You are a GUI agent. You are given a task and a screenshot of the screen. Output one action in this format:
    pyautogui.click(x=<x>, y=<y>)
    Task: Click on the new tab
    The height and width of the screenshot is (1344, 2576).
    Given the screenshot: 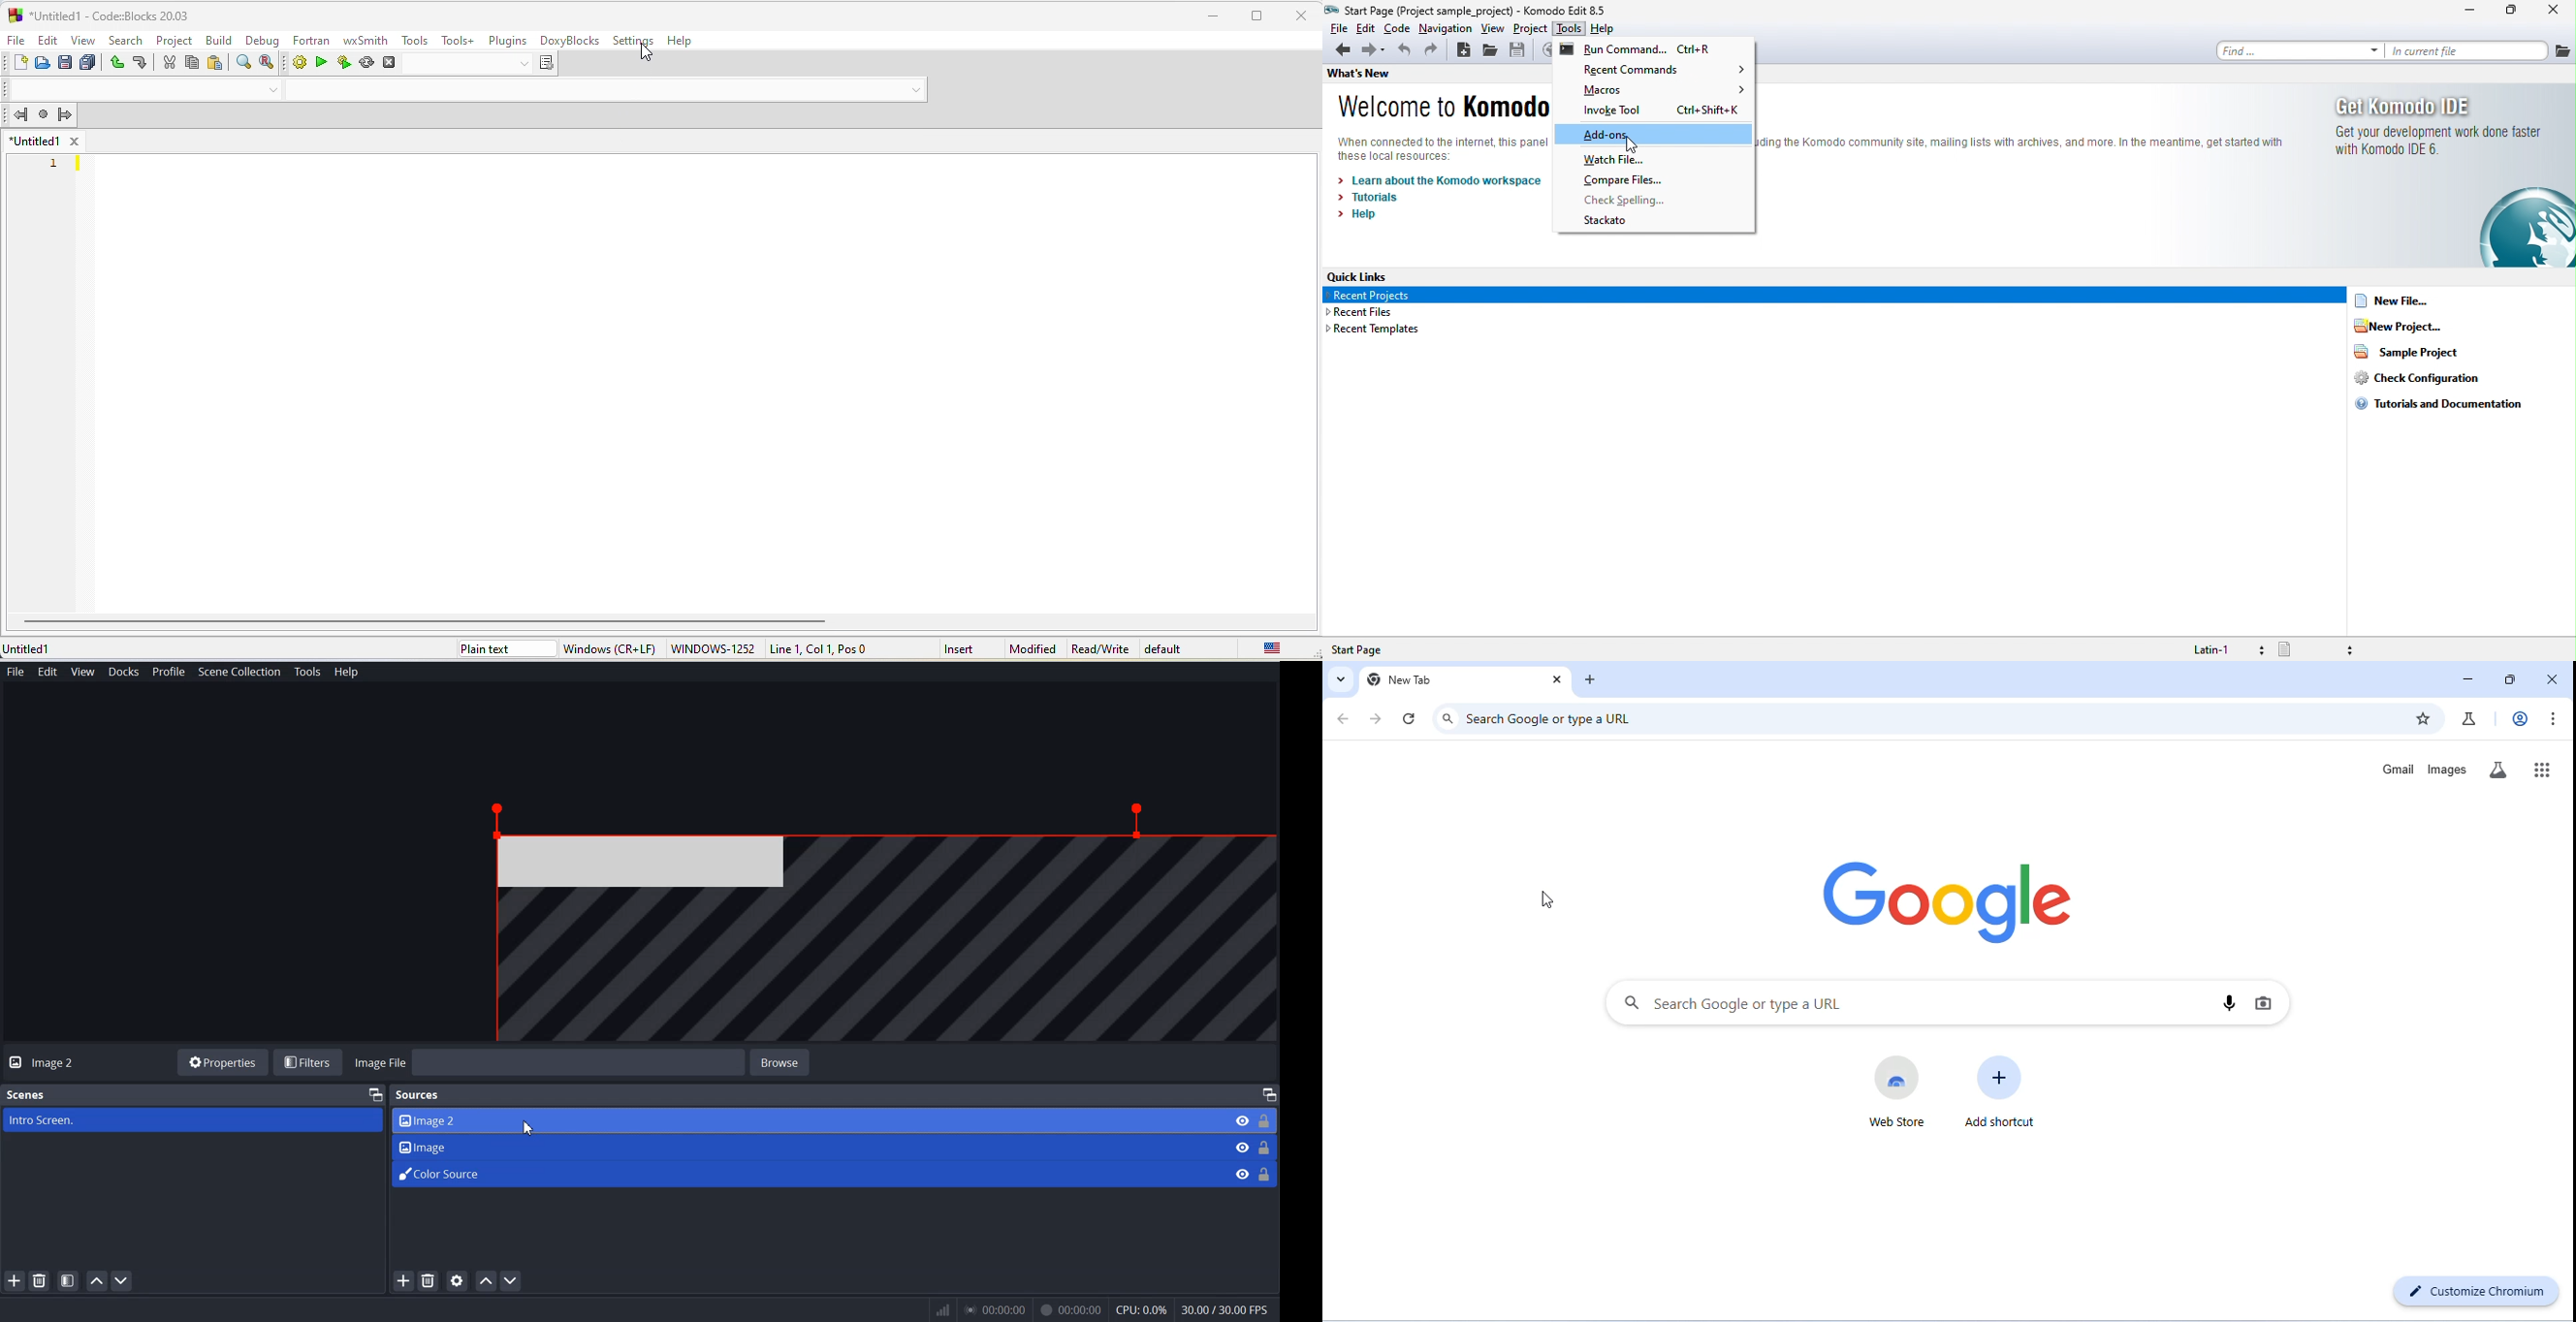 What is the action you would take?
    pyautogui.click(x=1400, y=679)
    